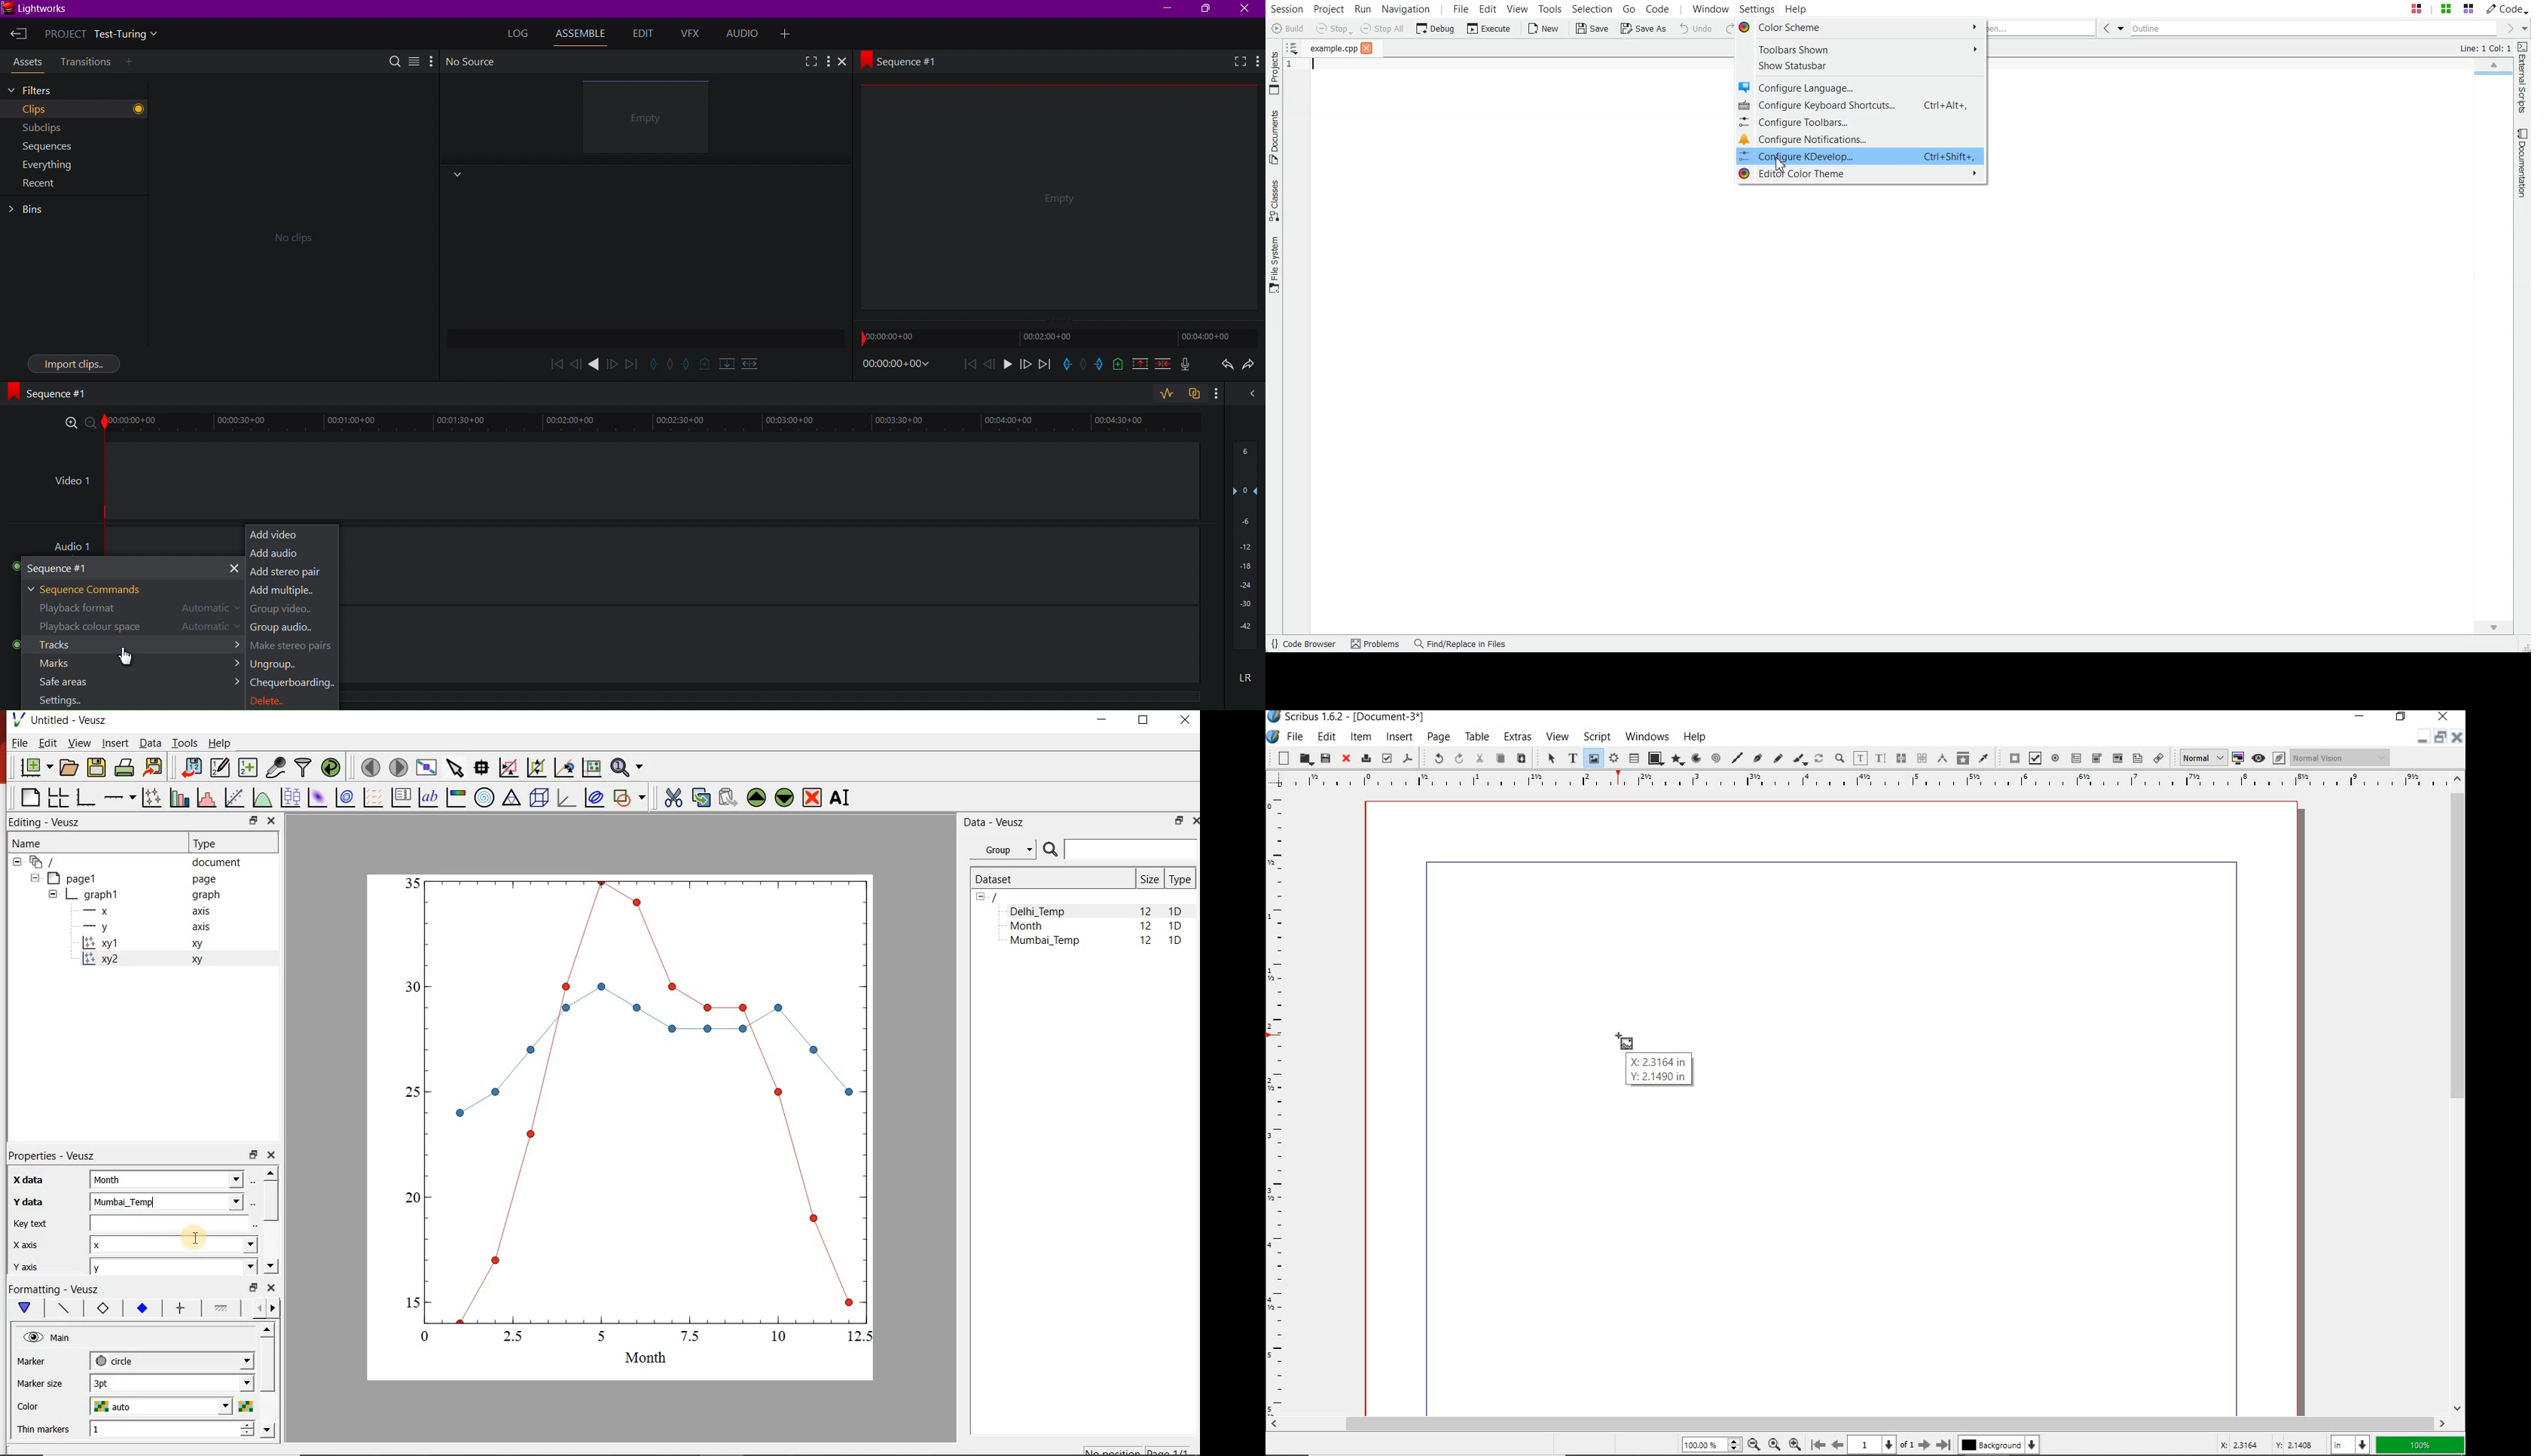 This screenshot has height=1456, width=2548. What do you see at coordinates (1138, 366) in the screenshot?
I see `up` at bounding box center [1138, 366].